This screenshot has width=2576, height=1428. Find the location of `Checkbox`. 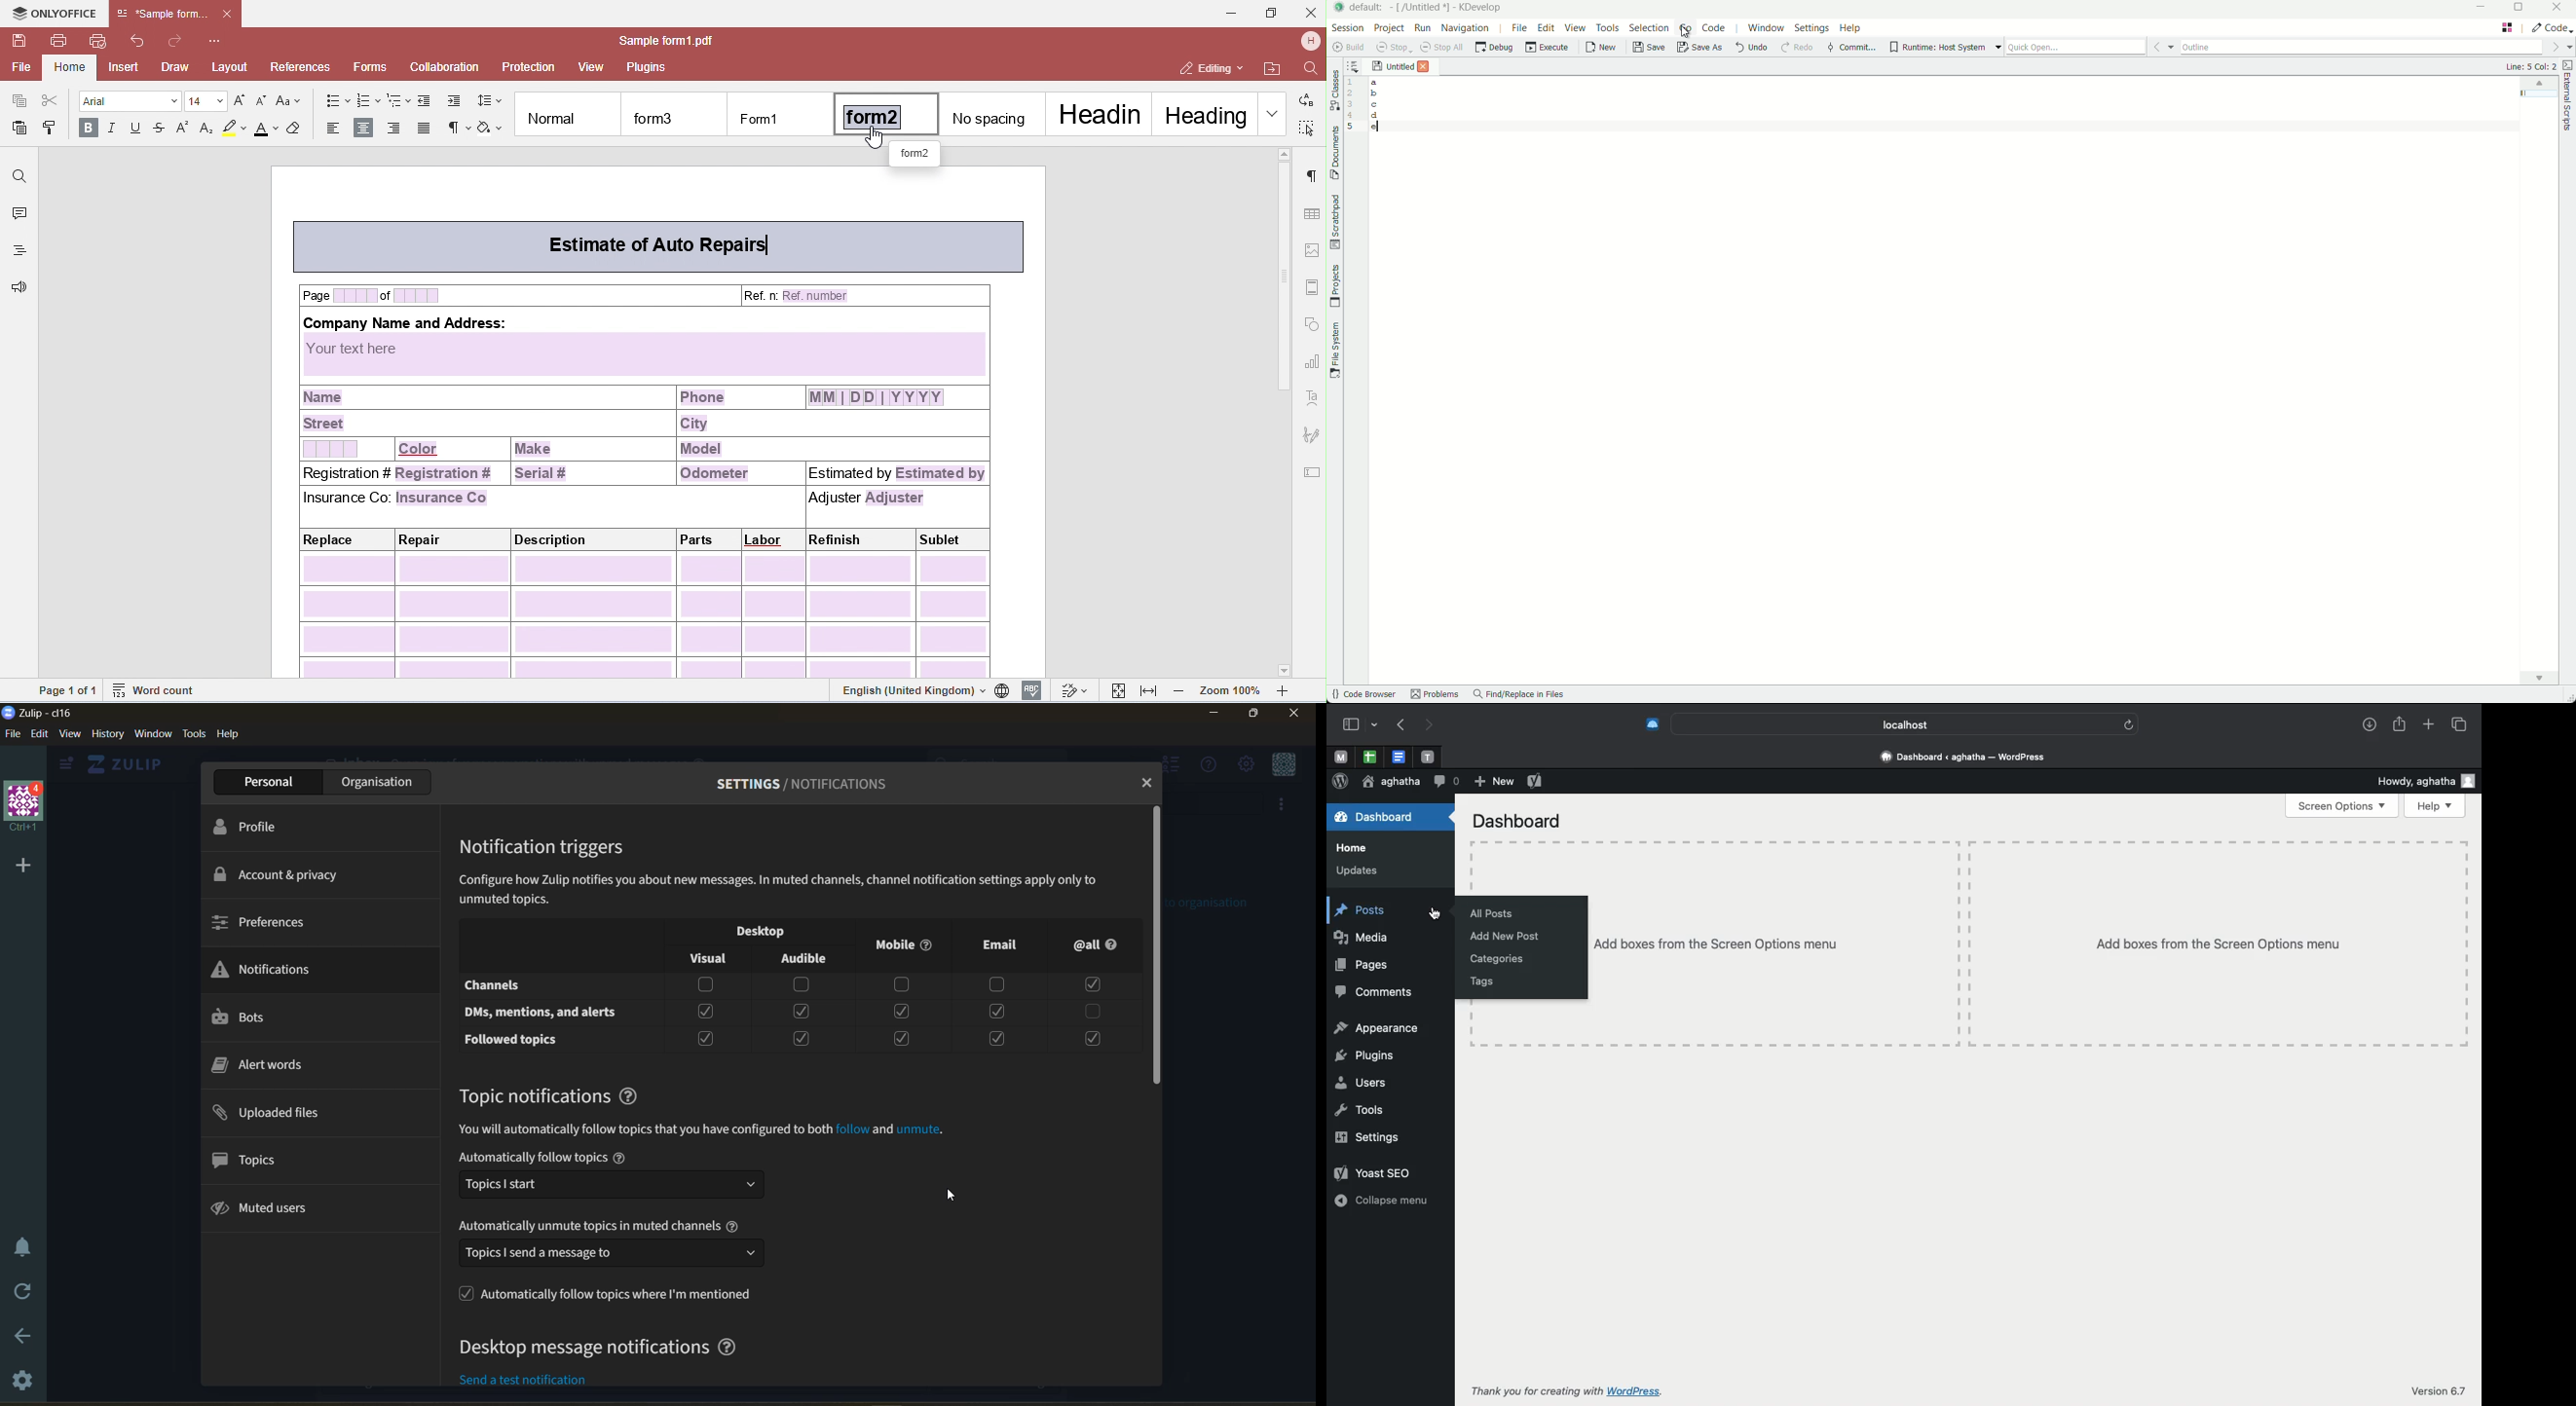

Checkbox is located at coordinates (706, 1039).